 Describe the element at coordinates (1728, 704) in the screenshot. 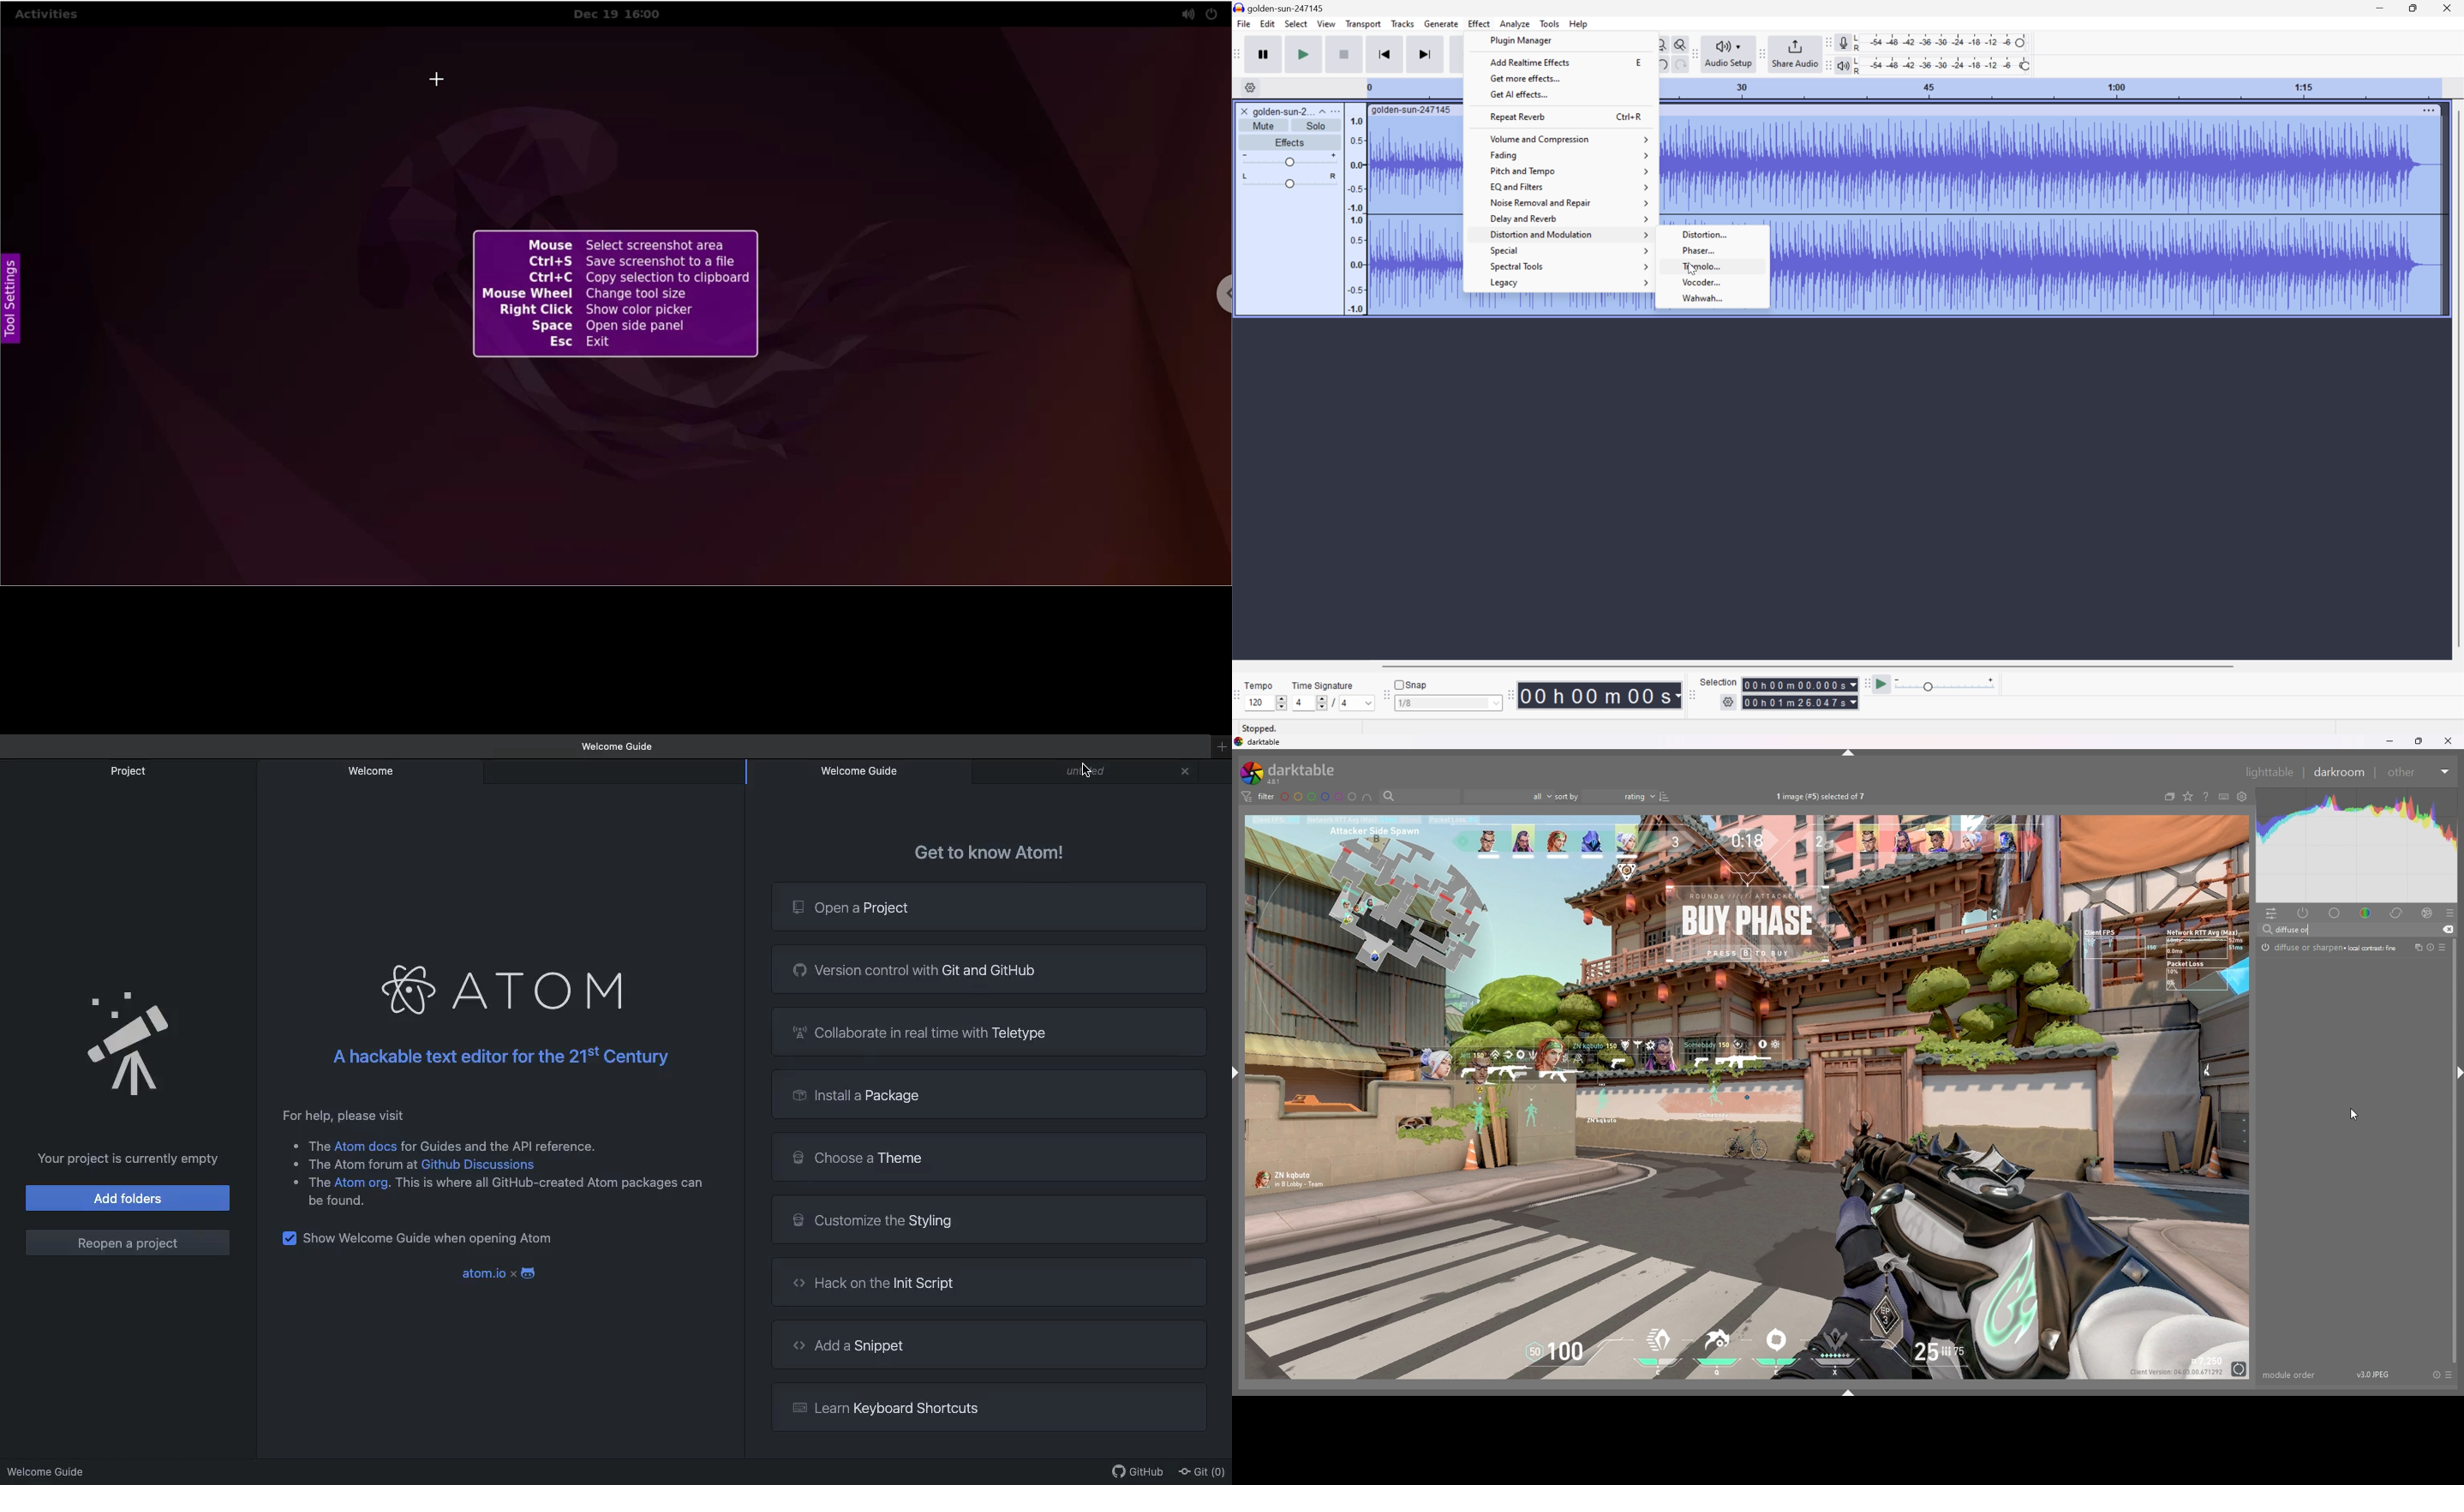

I see `Settings` at that location.